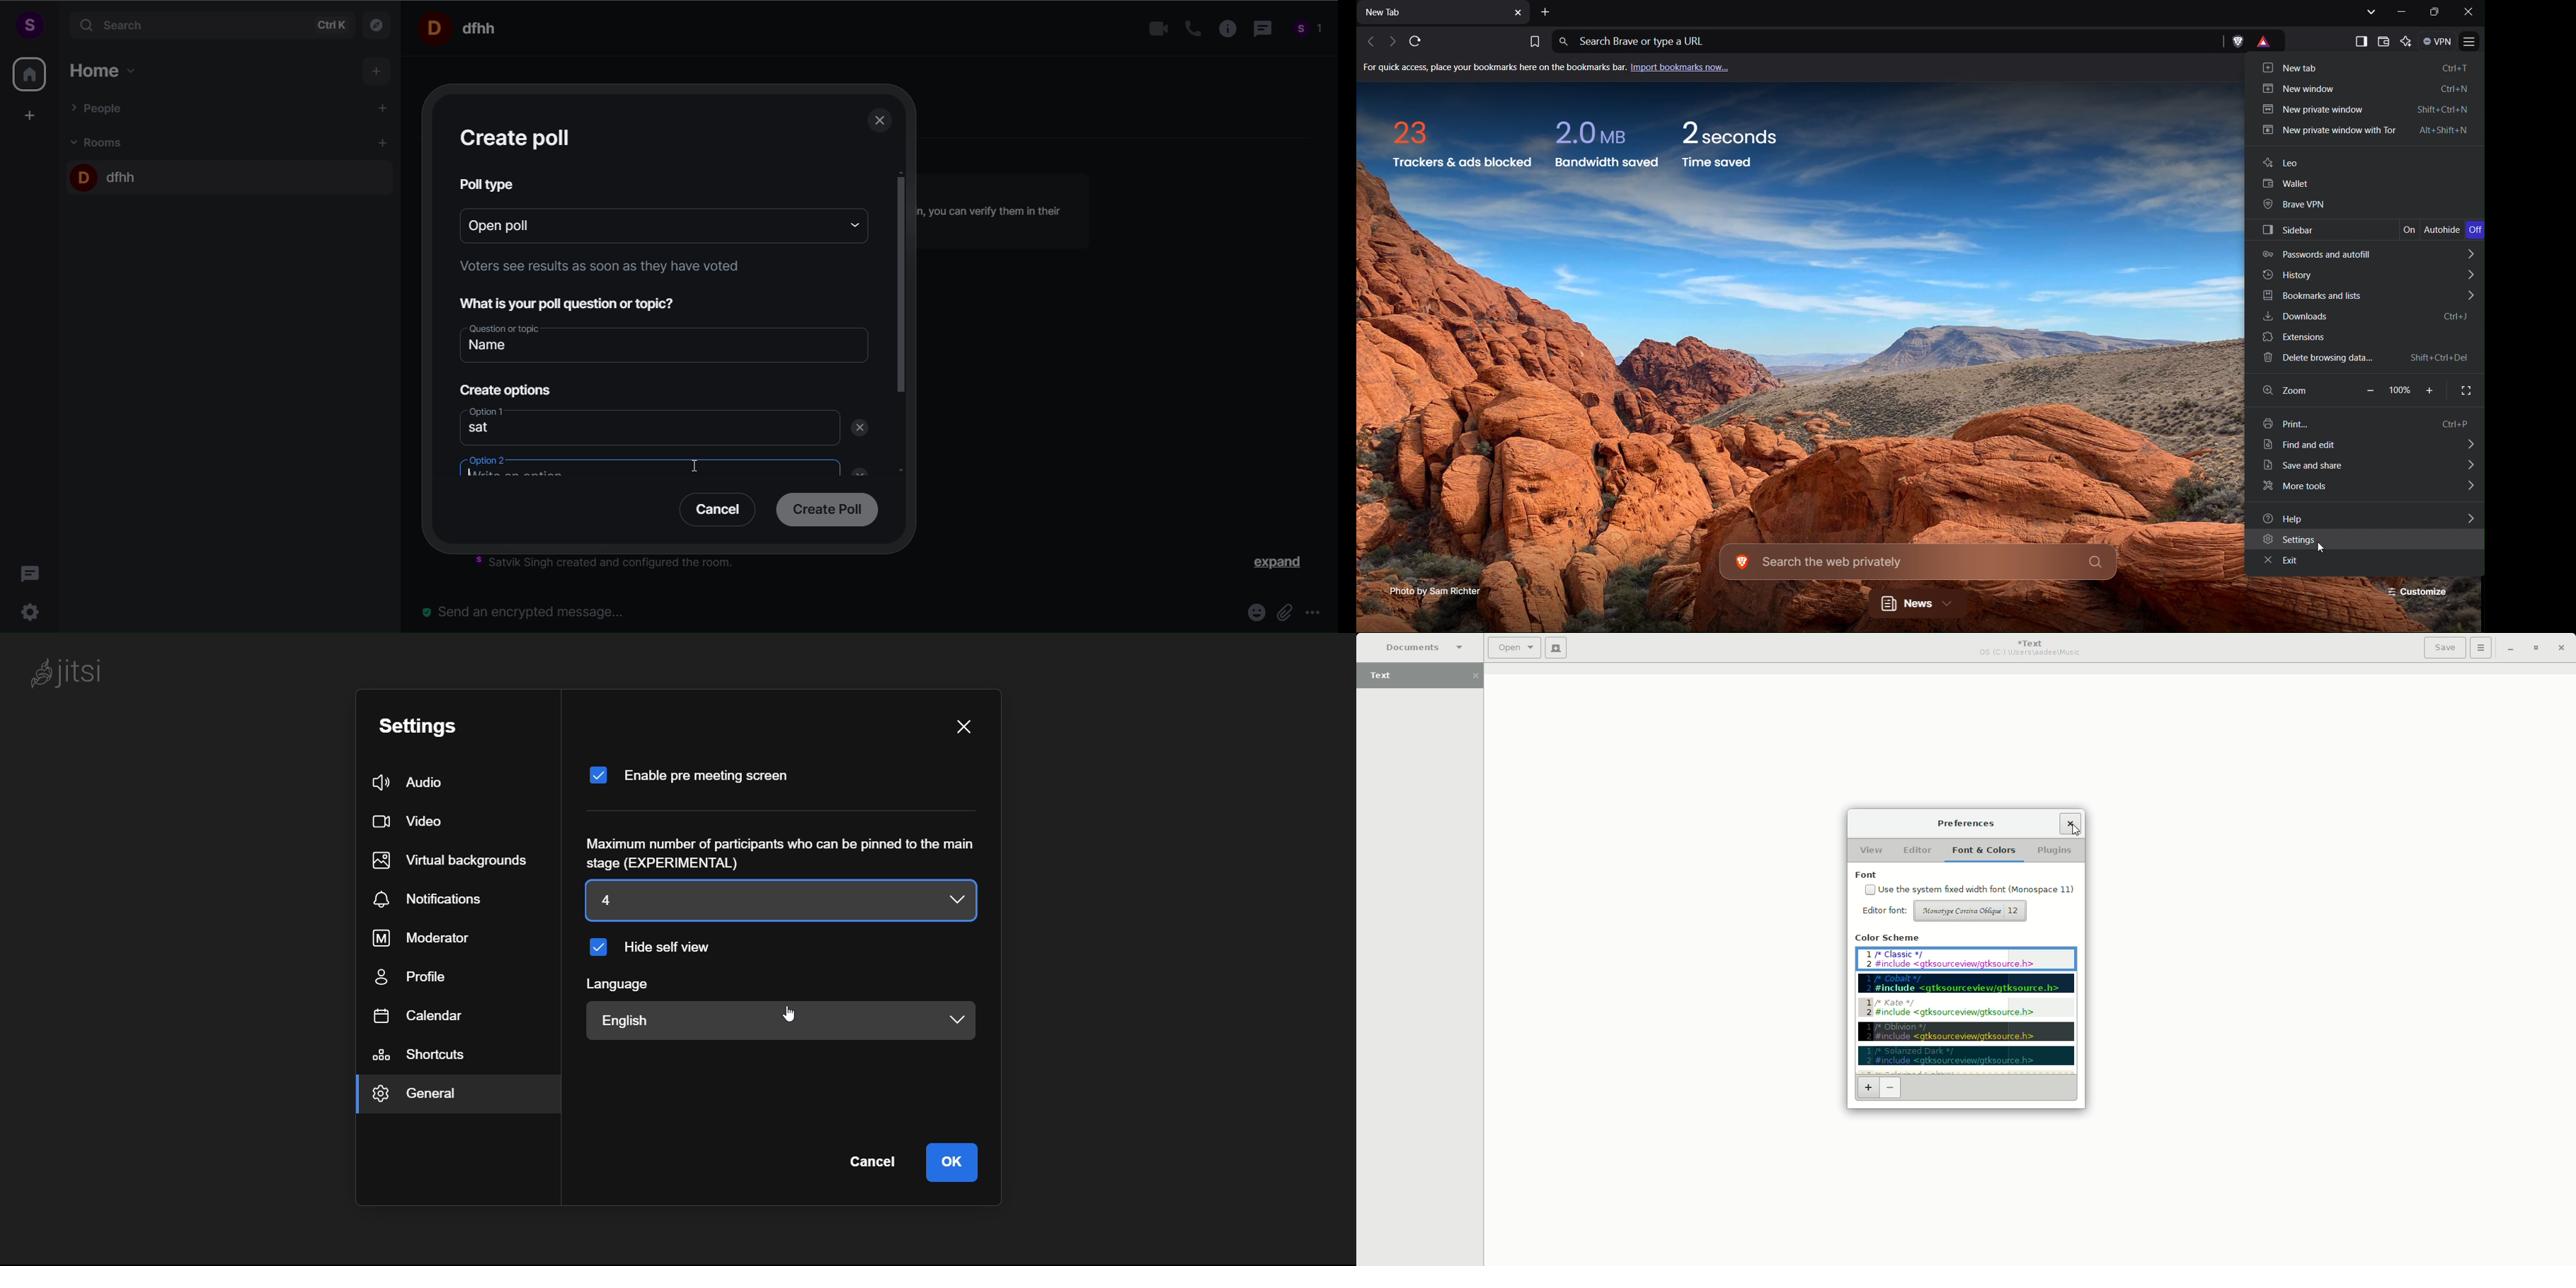 The image size is (2576, 1288). Describe the element at coordinates (503, 387) in the screenshot. I see `create options` at that location.